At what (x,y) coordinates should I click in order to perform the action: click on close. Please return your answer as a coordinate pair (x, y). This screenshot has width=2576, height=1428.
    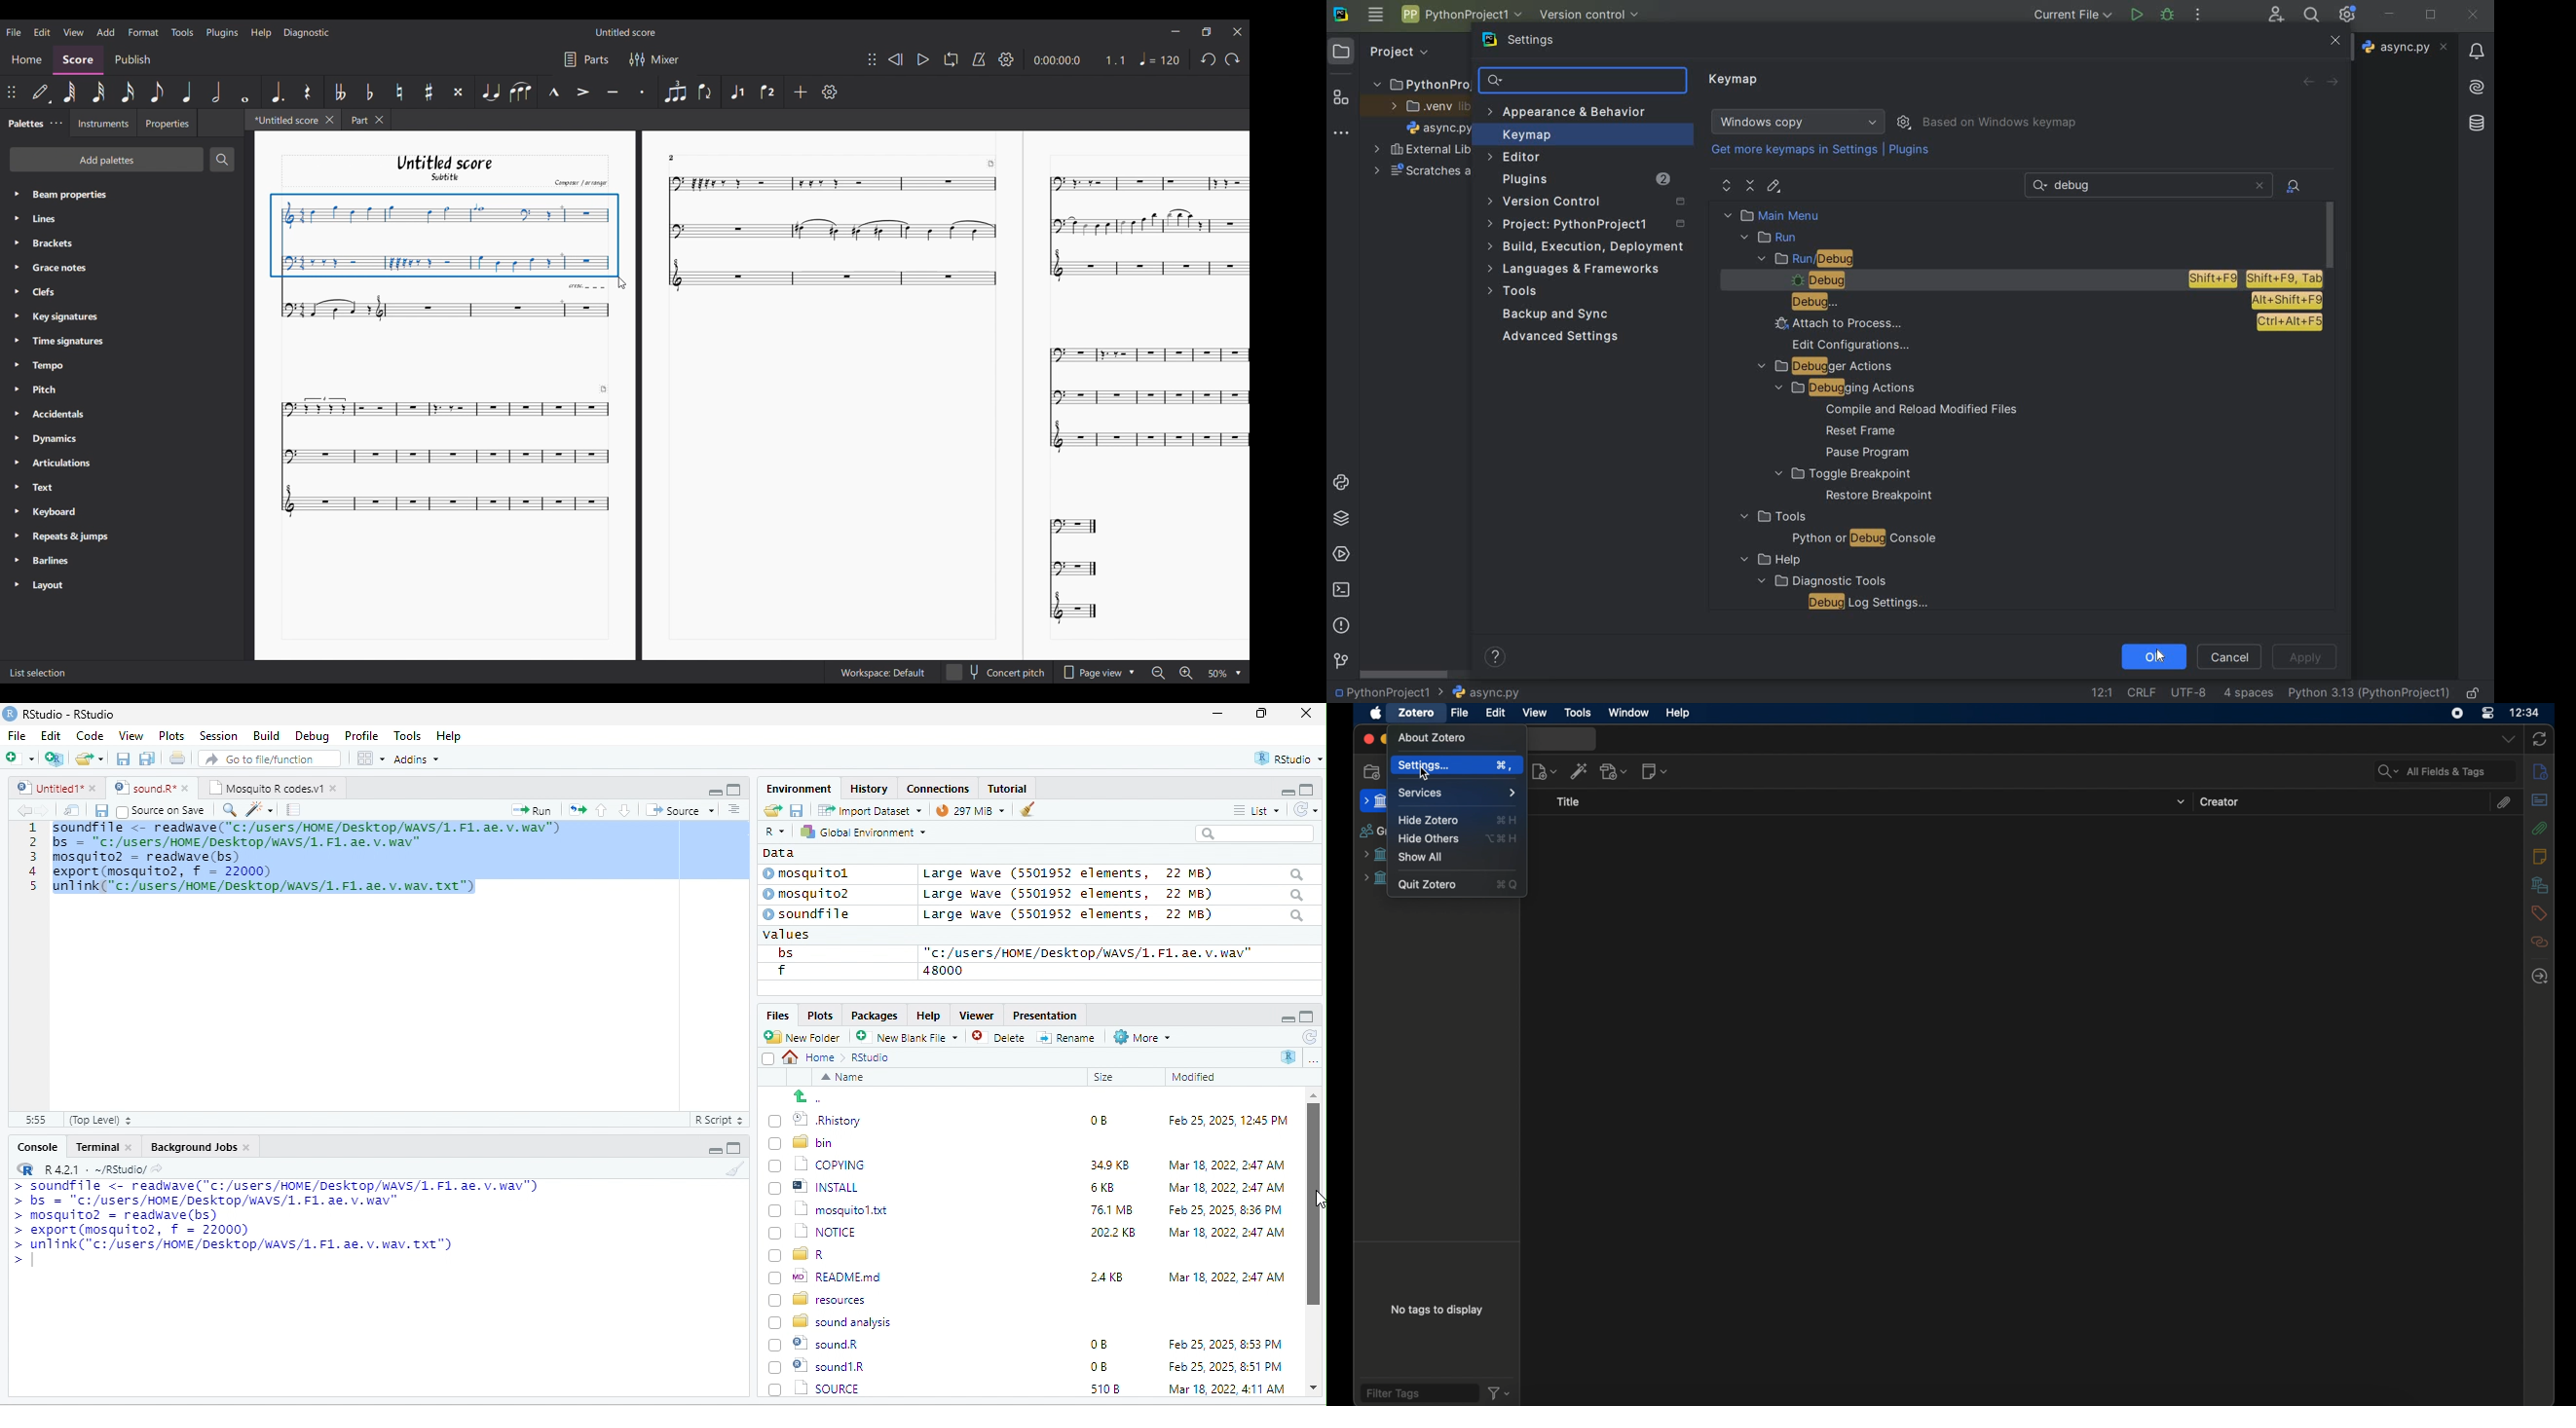
    Looking at the image, I should click on (1306, 715).